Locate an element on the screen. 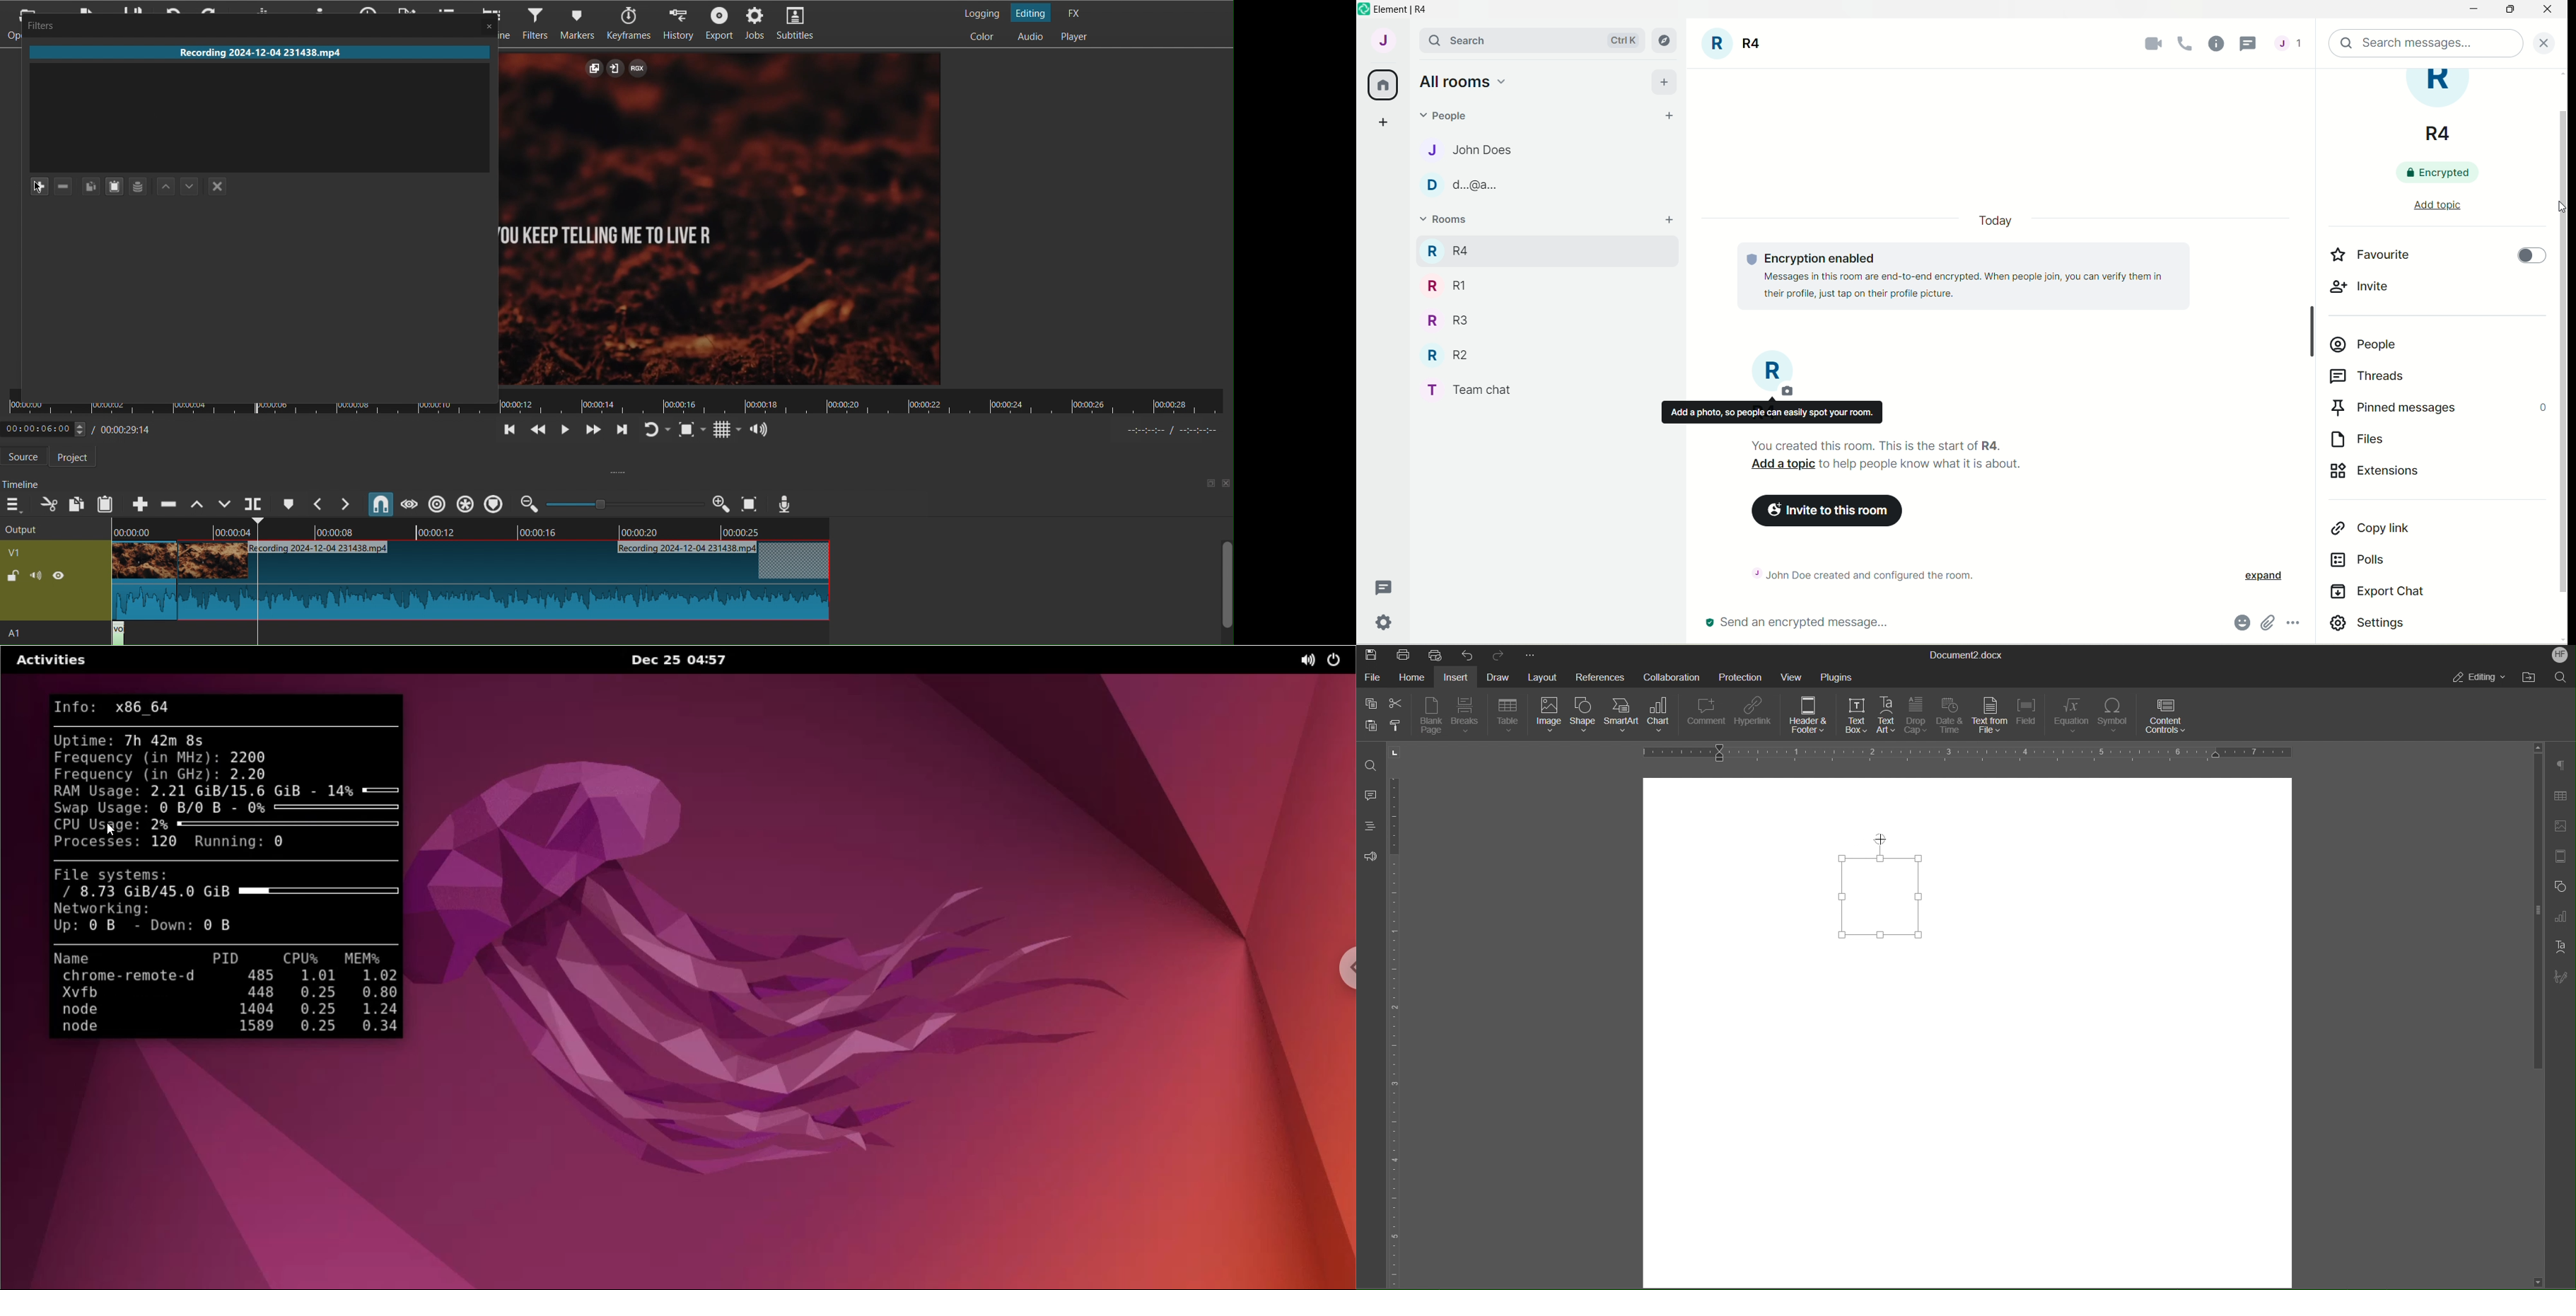  Signature is located at coordinates (2560, 978).